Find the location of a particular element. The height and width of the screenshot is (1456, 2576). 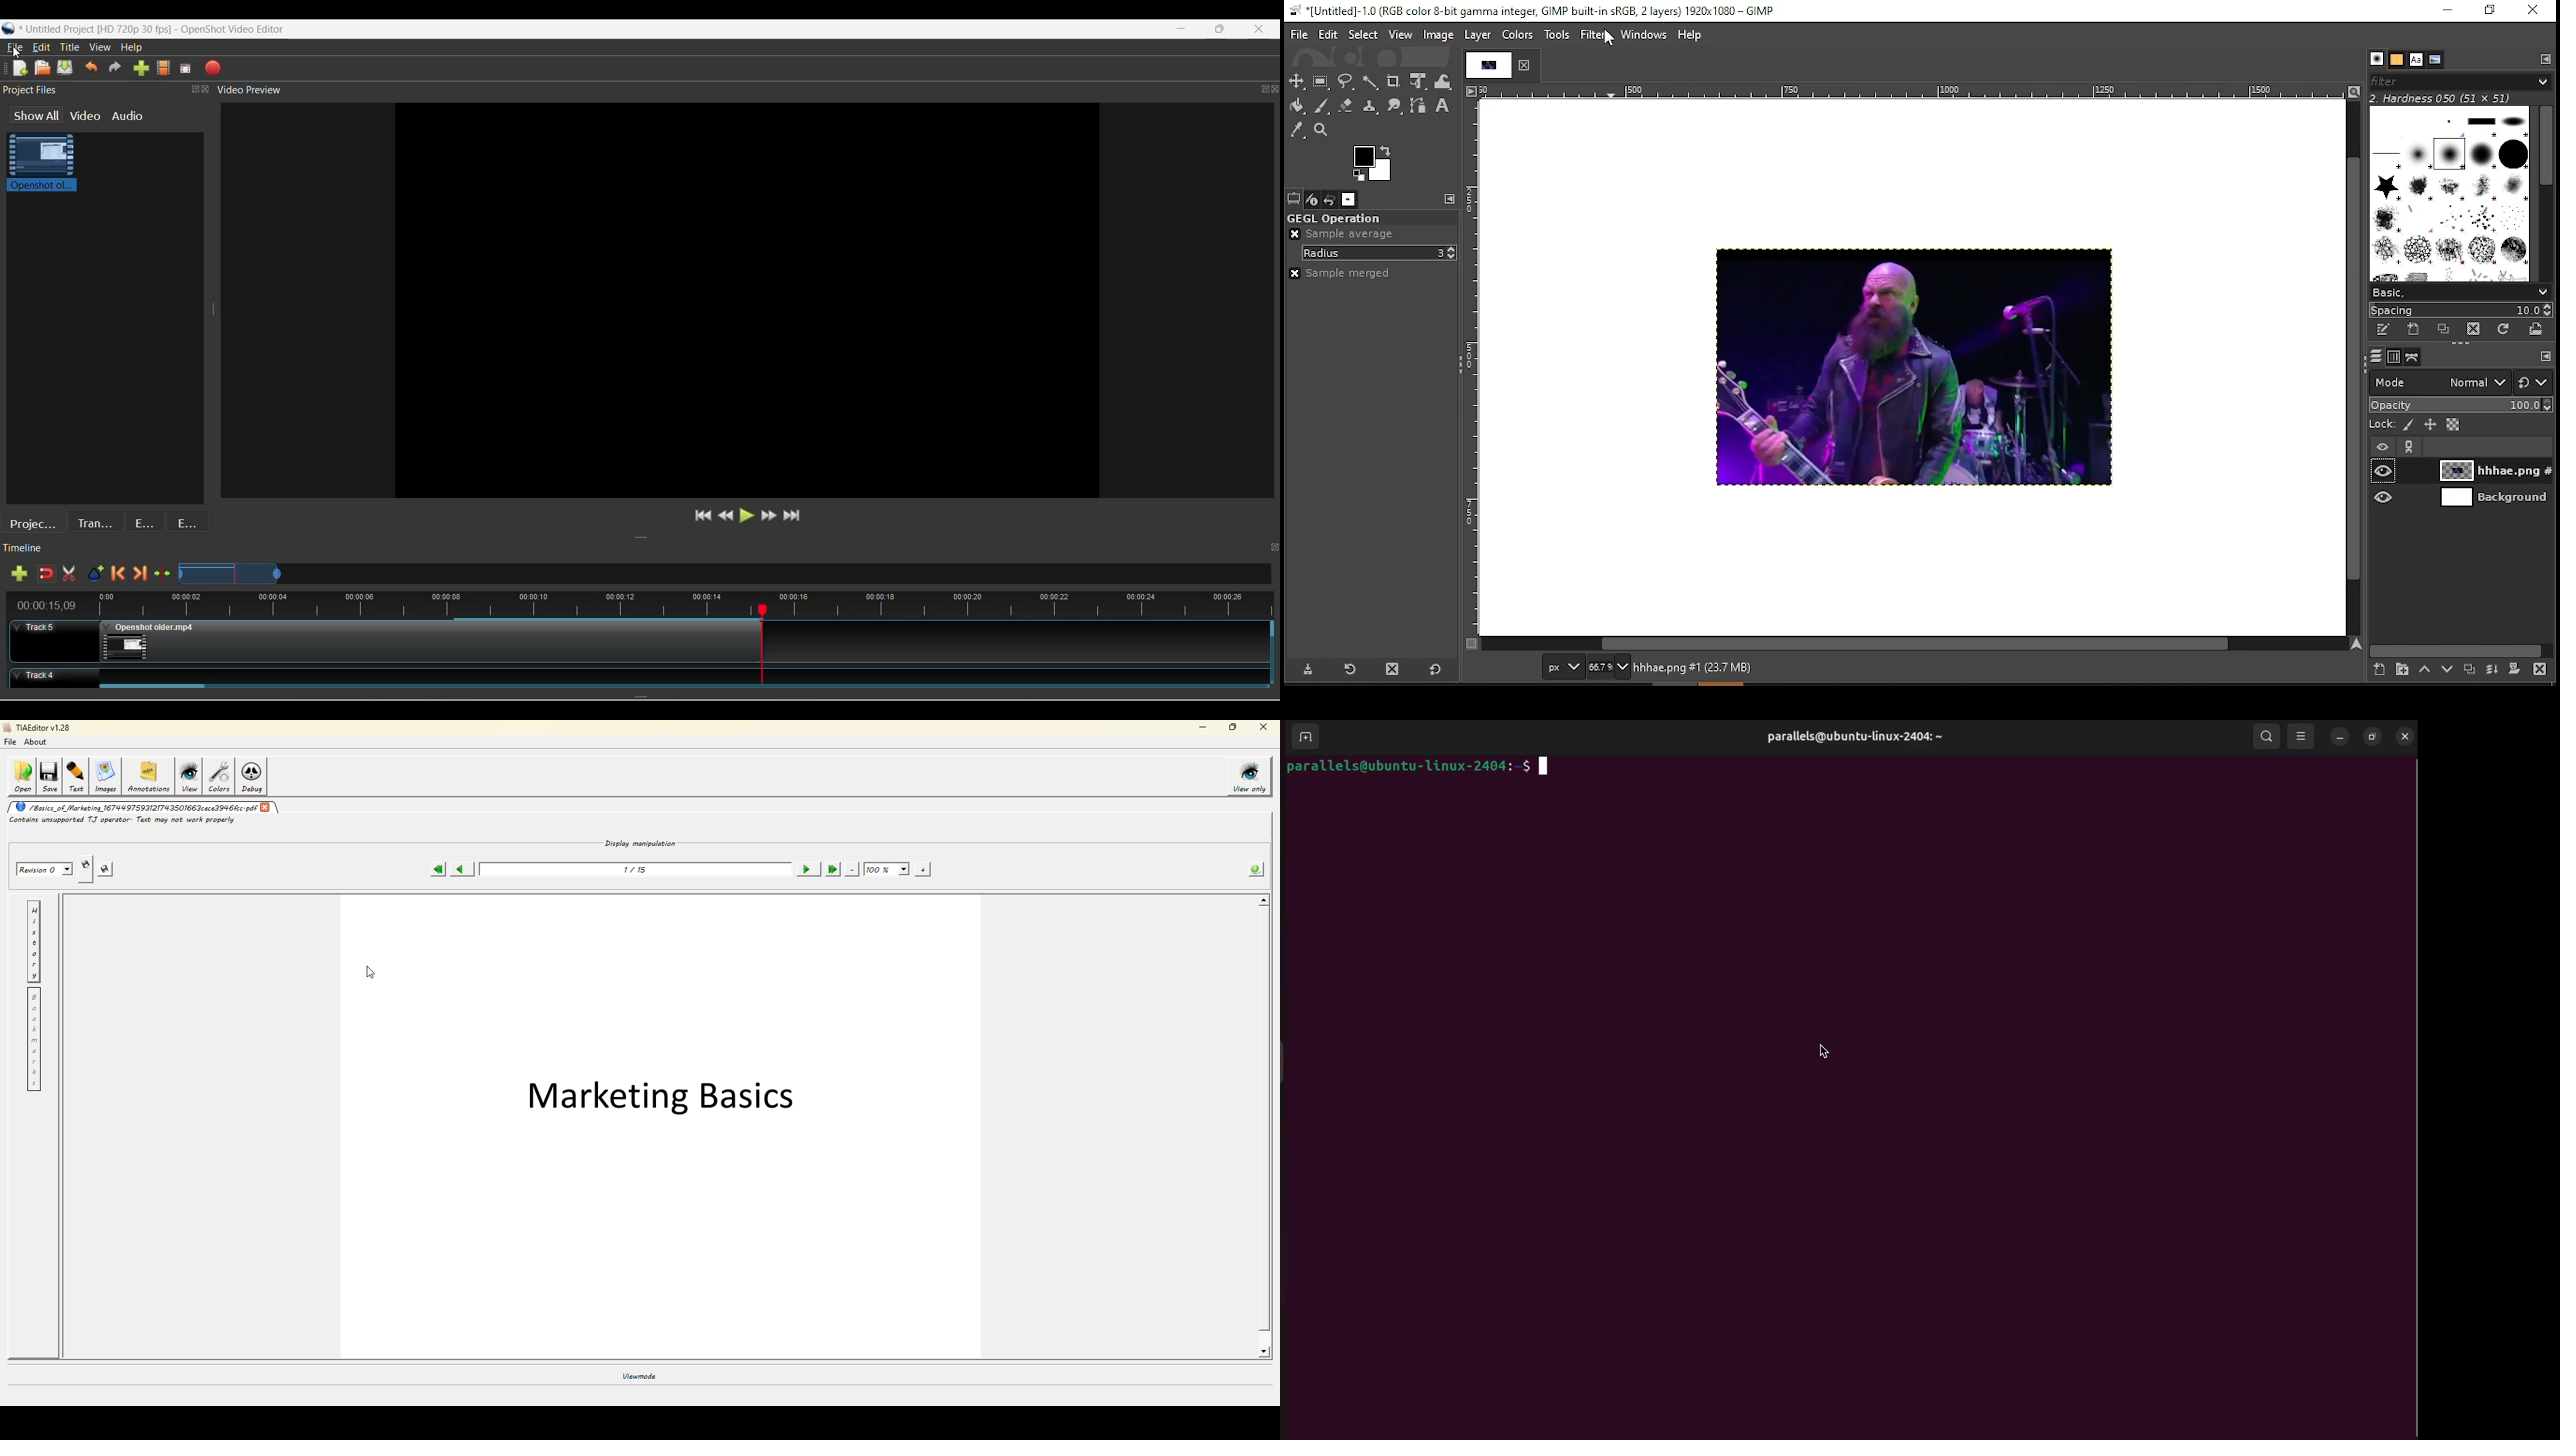

Float timeline panel is located at coordinates (1275, 547).